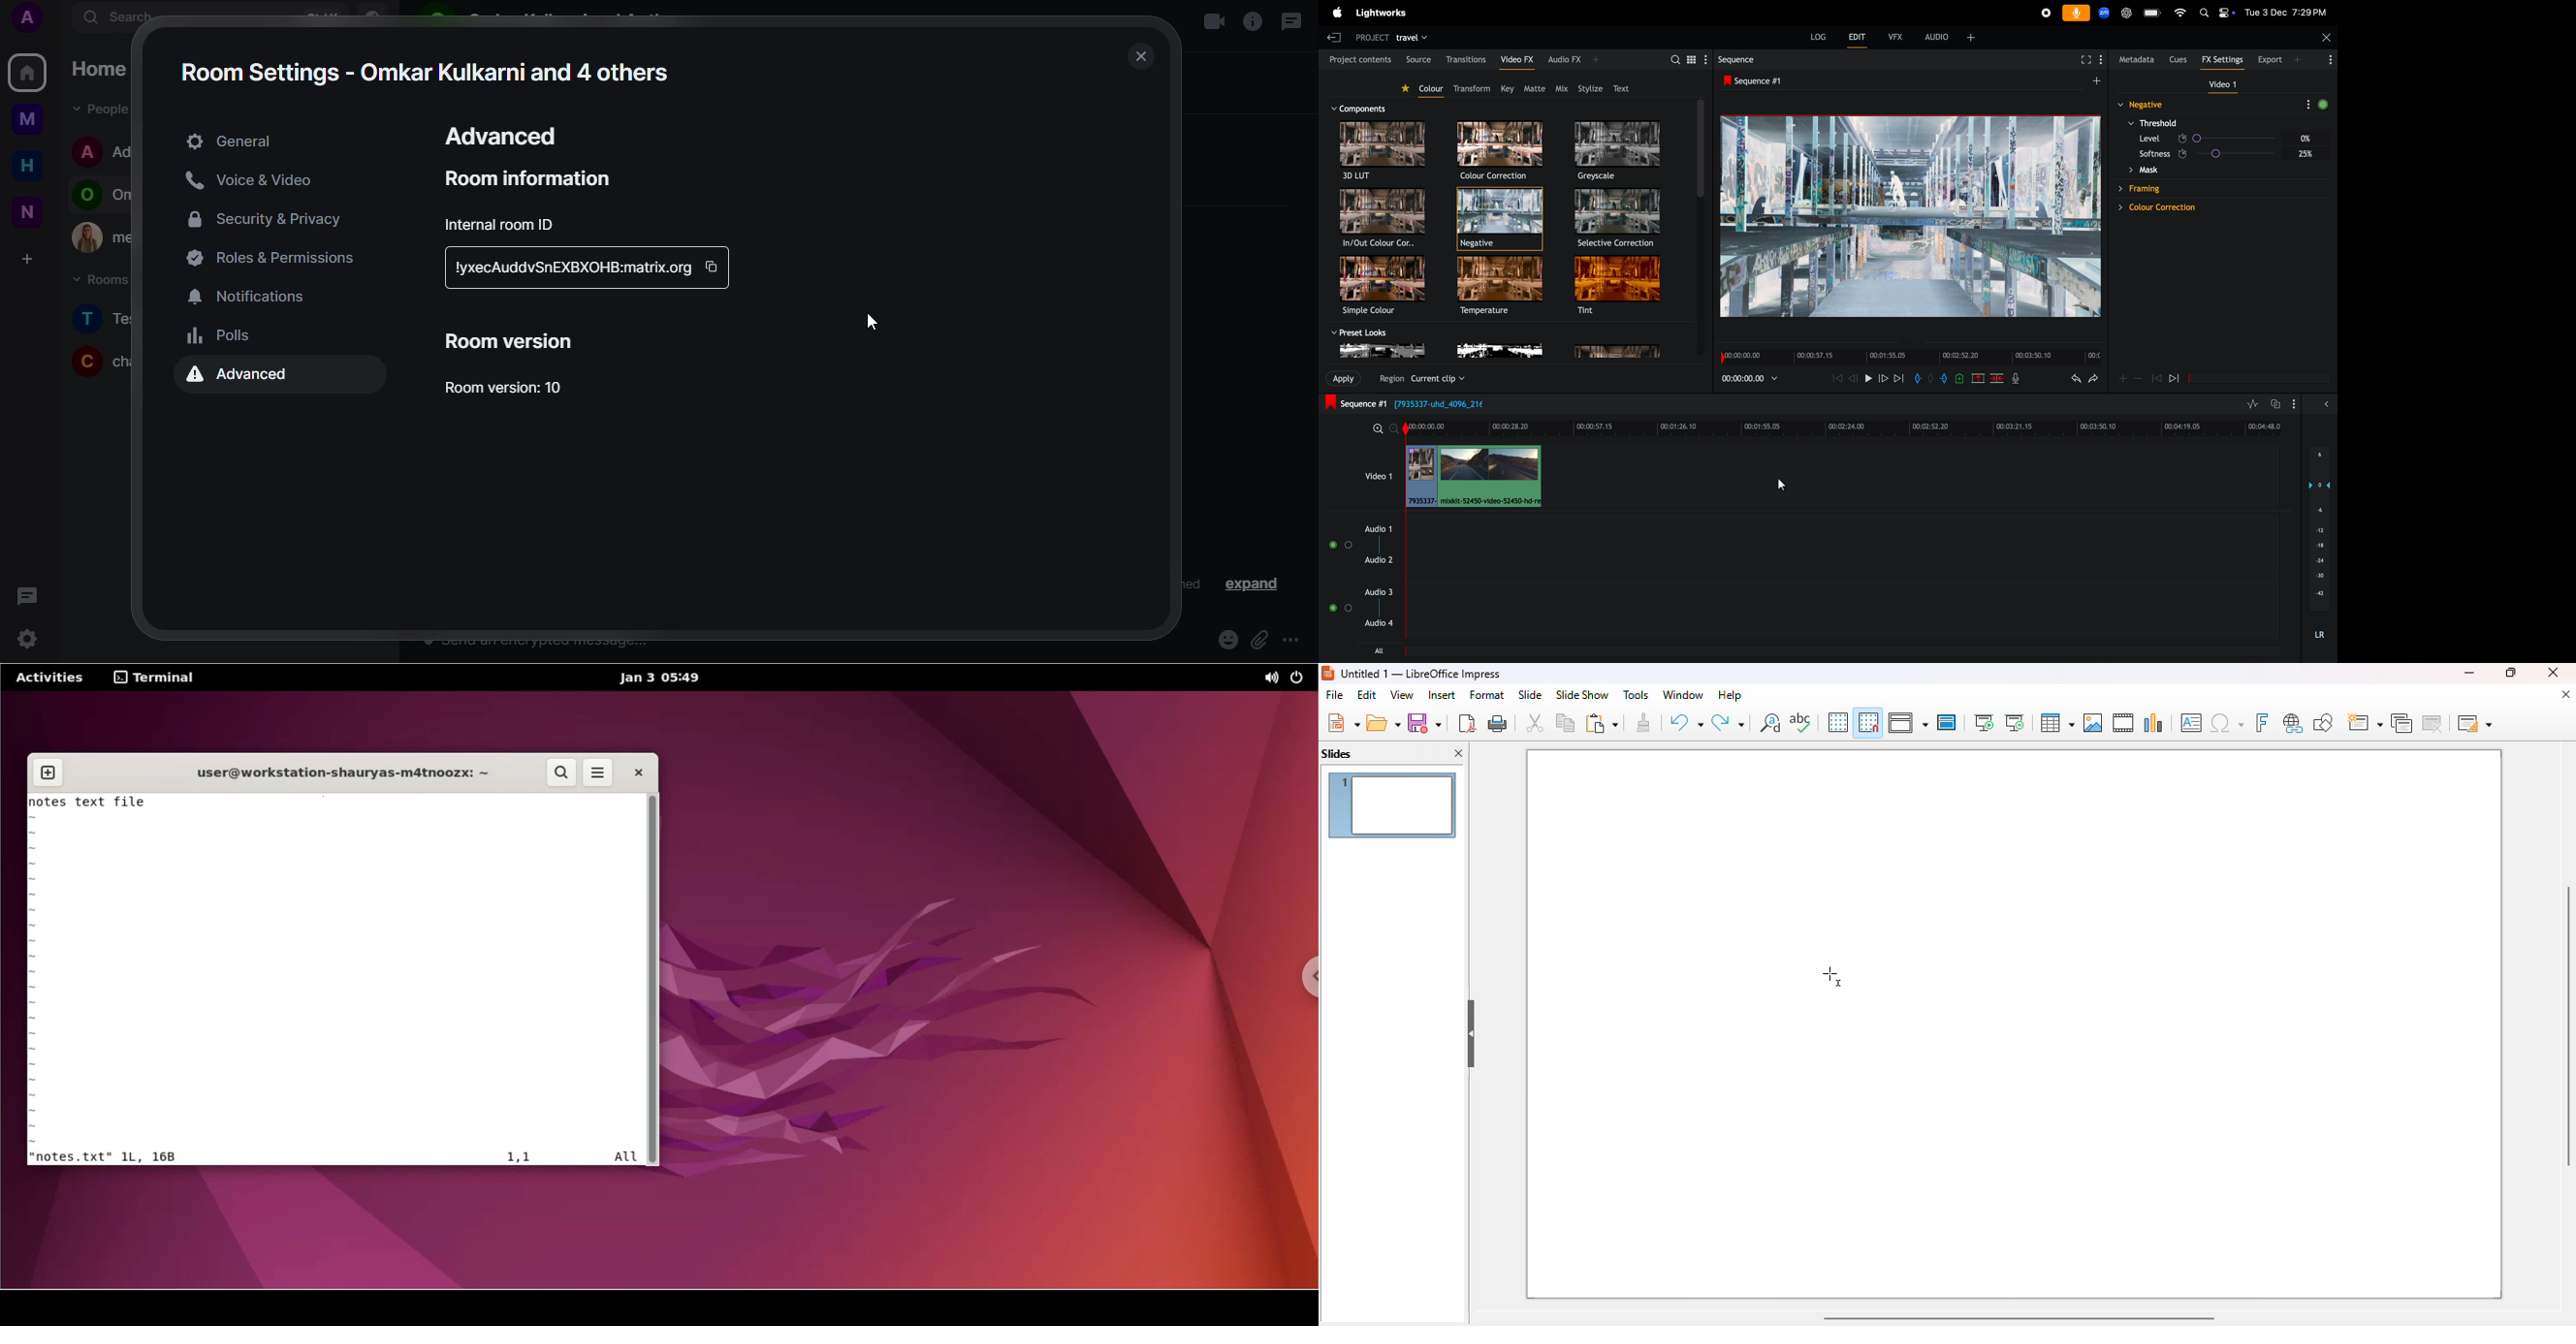 The image size is (2576, 1344). I want to click on start from first slide, so click(1984, 723).